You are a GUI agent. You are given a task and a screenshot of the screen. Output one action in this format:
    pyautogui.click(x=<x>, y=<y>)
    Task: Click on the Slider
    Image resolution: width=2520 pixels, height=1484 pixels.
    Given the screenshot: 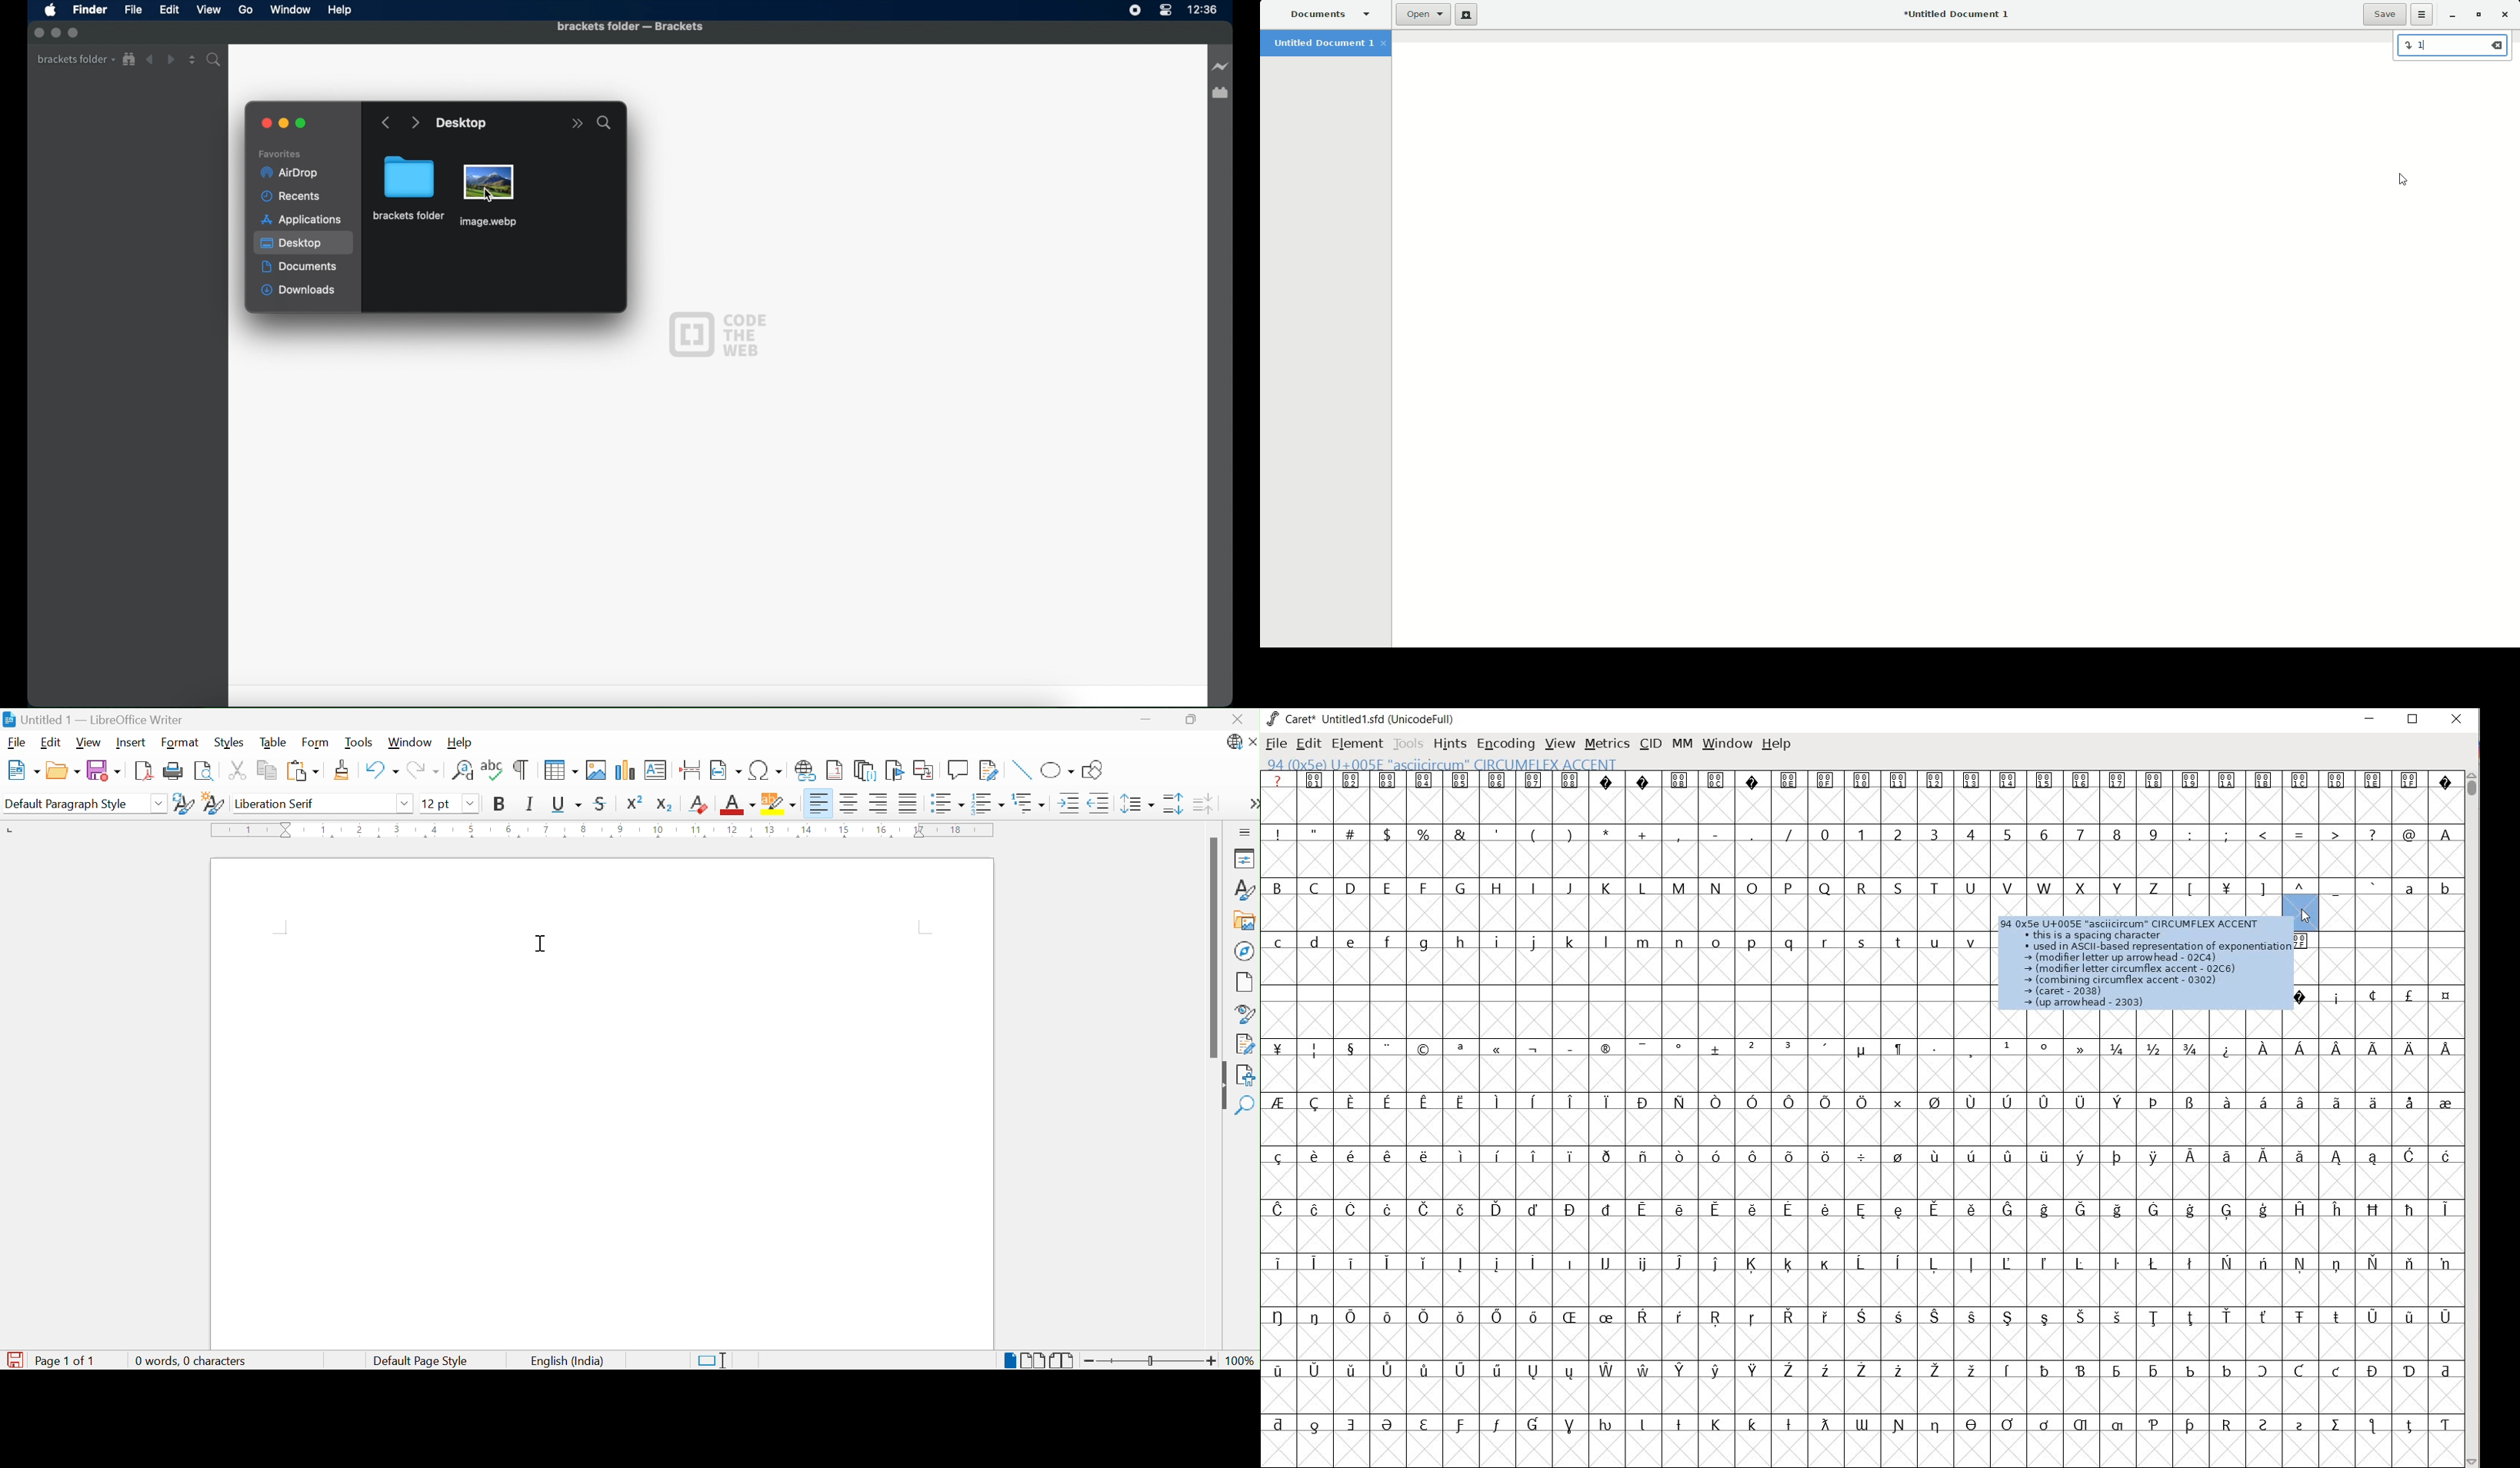 What is the action you would take?
    pyautogui.click(x=1149, y=1361)
    